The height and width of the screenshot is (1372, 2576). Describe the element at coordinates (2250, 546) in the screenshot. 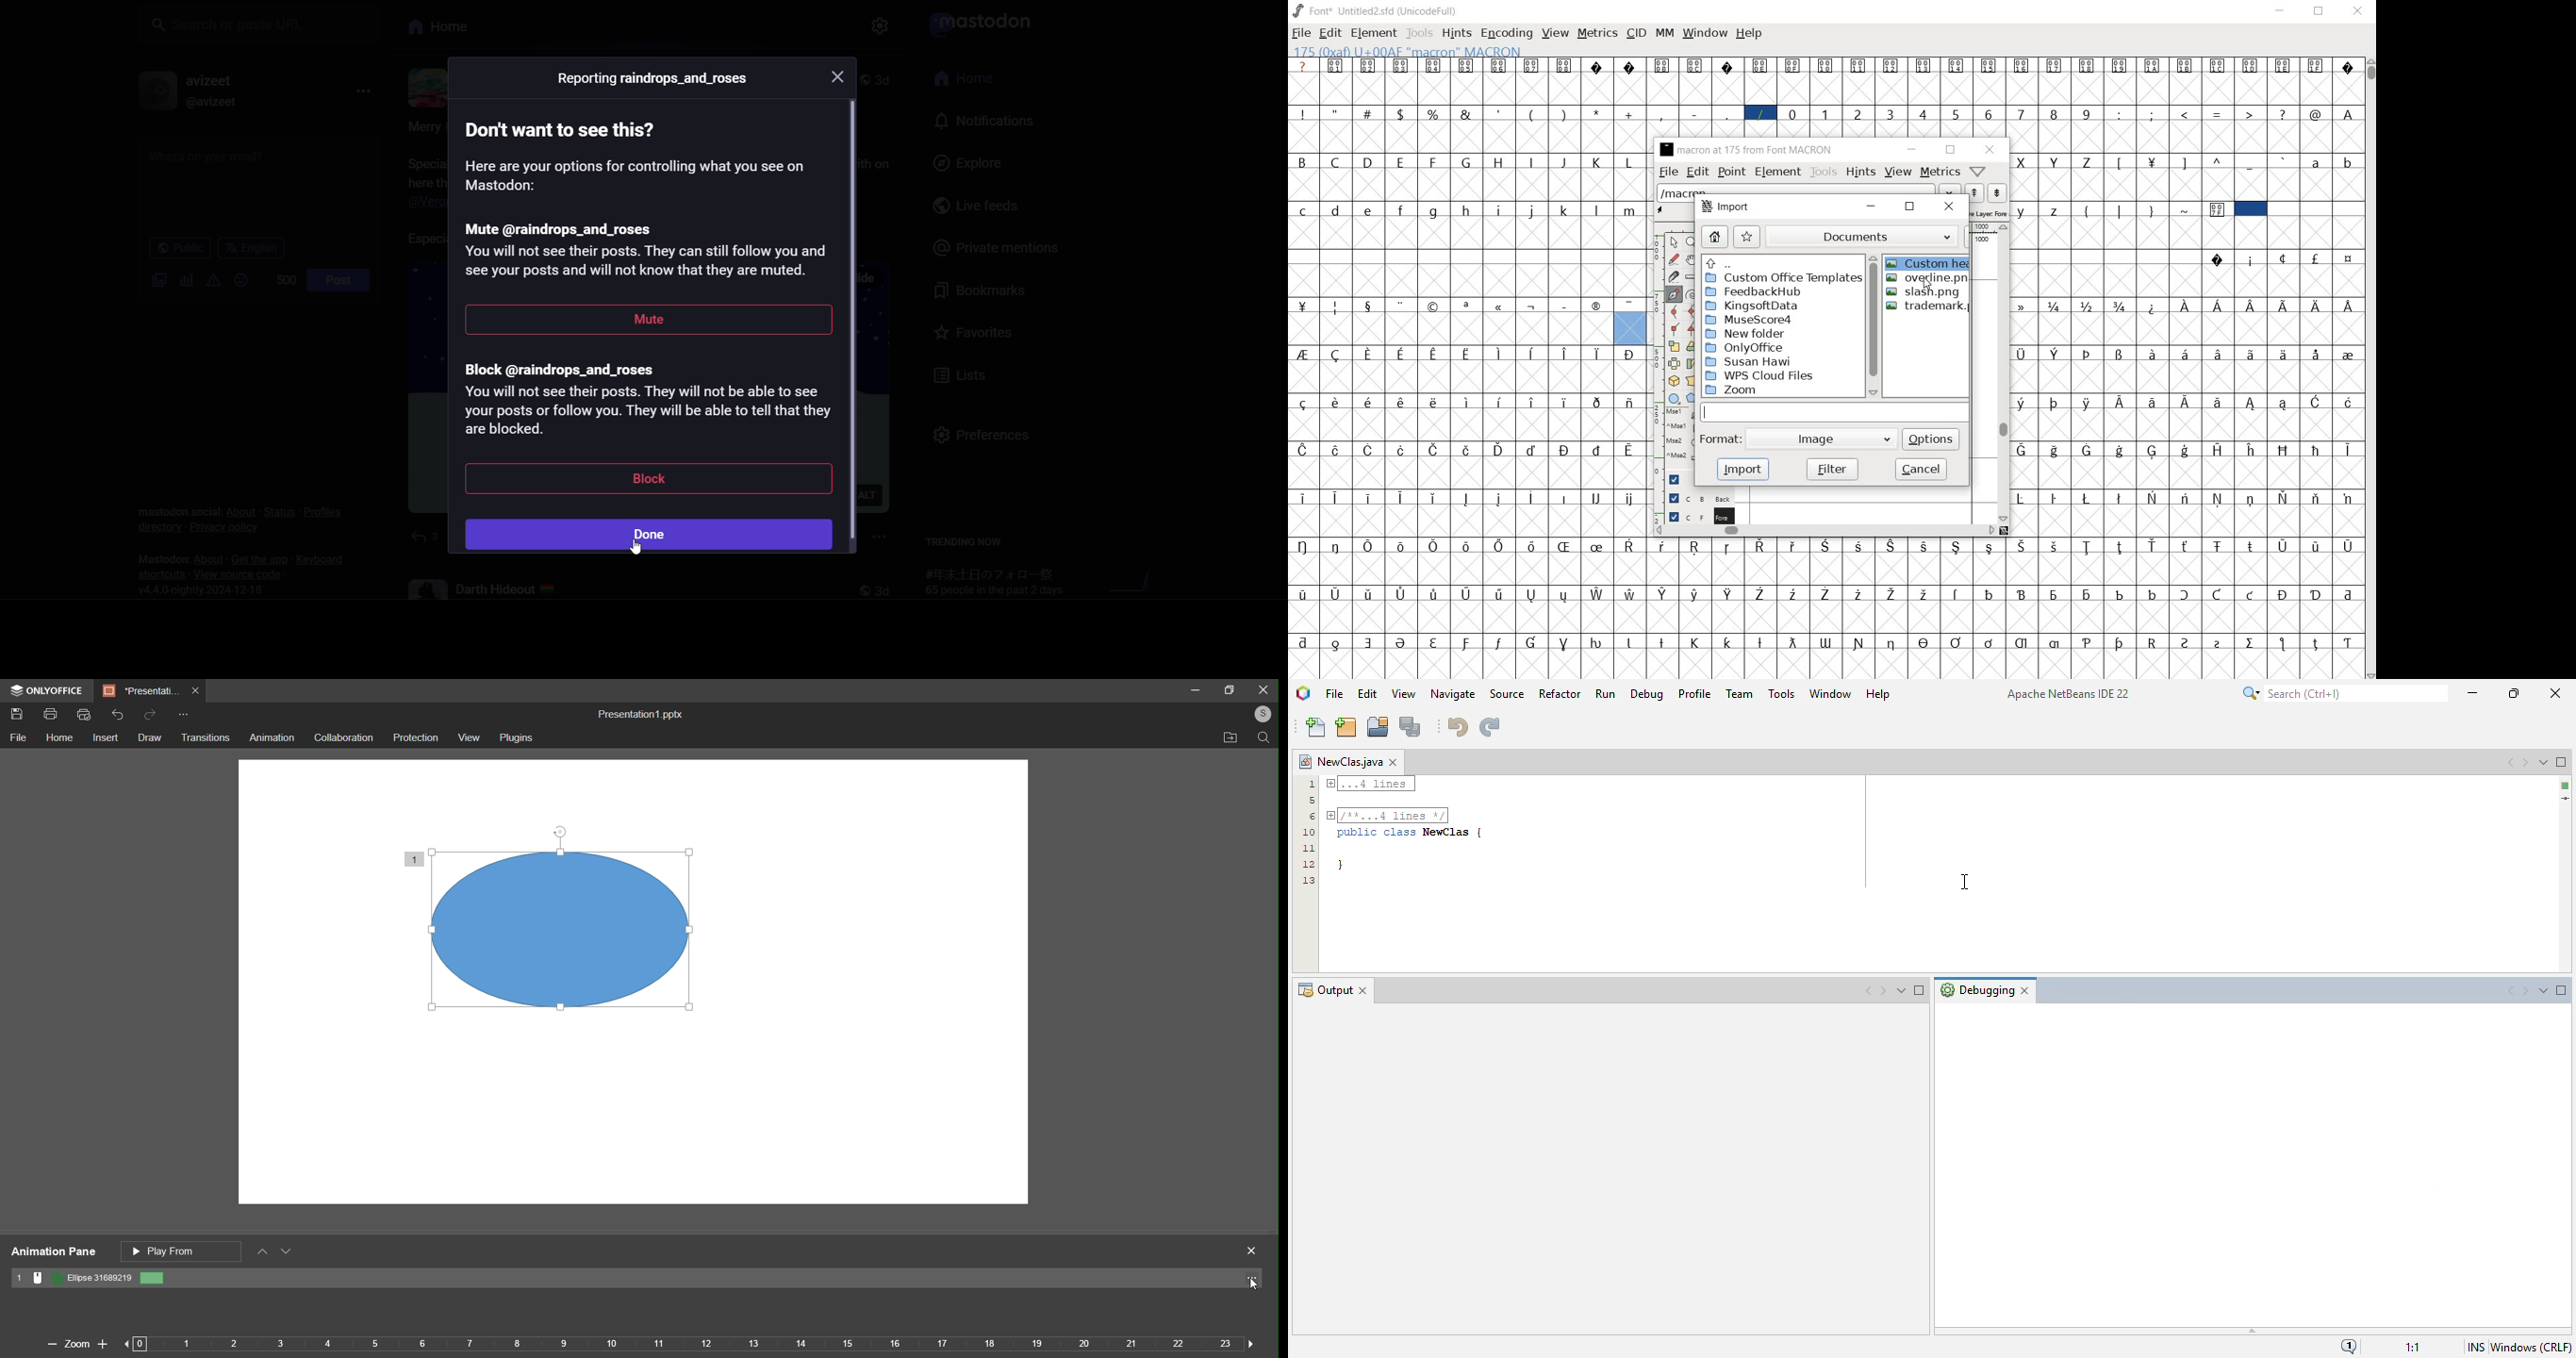

I see `Symbol` at that location.